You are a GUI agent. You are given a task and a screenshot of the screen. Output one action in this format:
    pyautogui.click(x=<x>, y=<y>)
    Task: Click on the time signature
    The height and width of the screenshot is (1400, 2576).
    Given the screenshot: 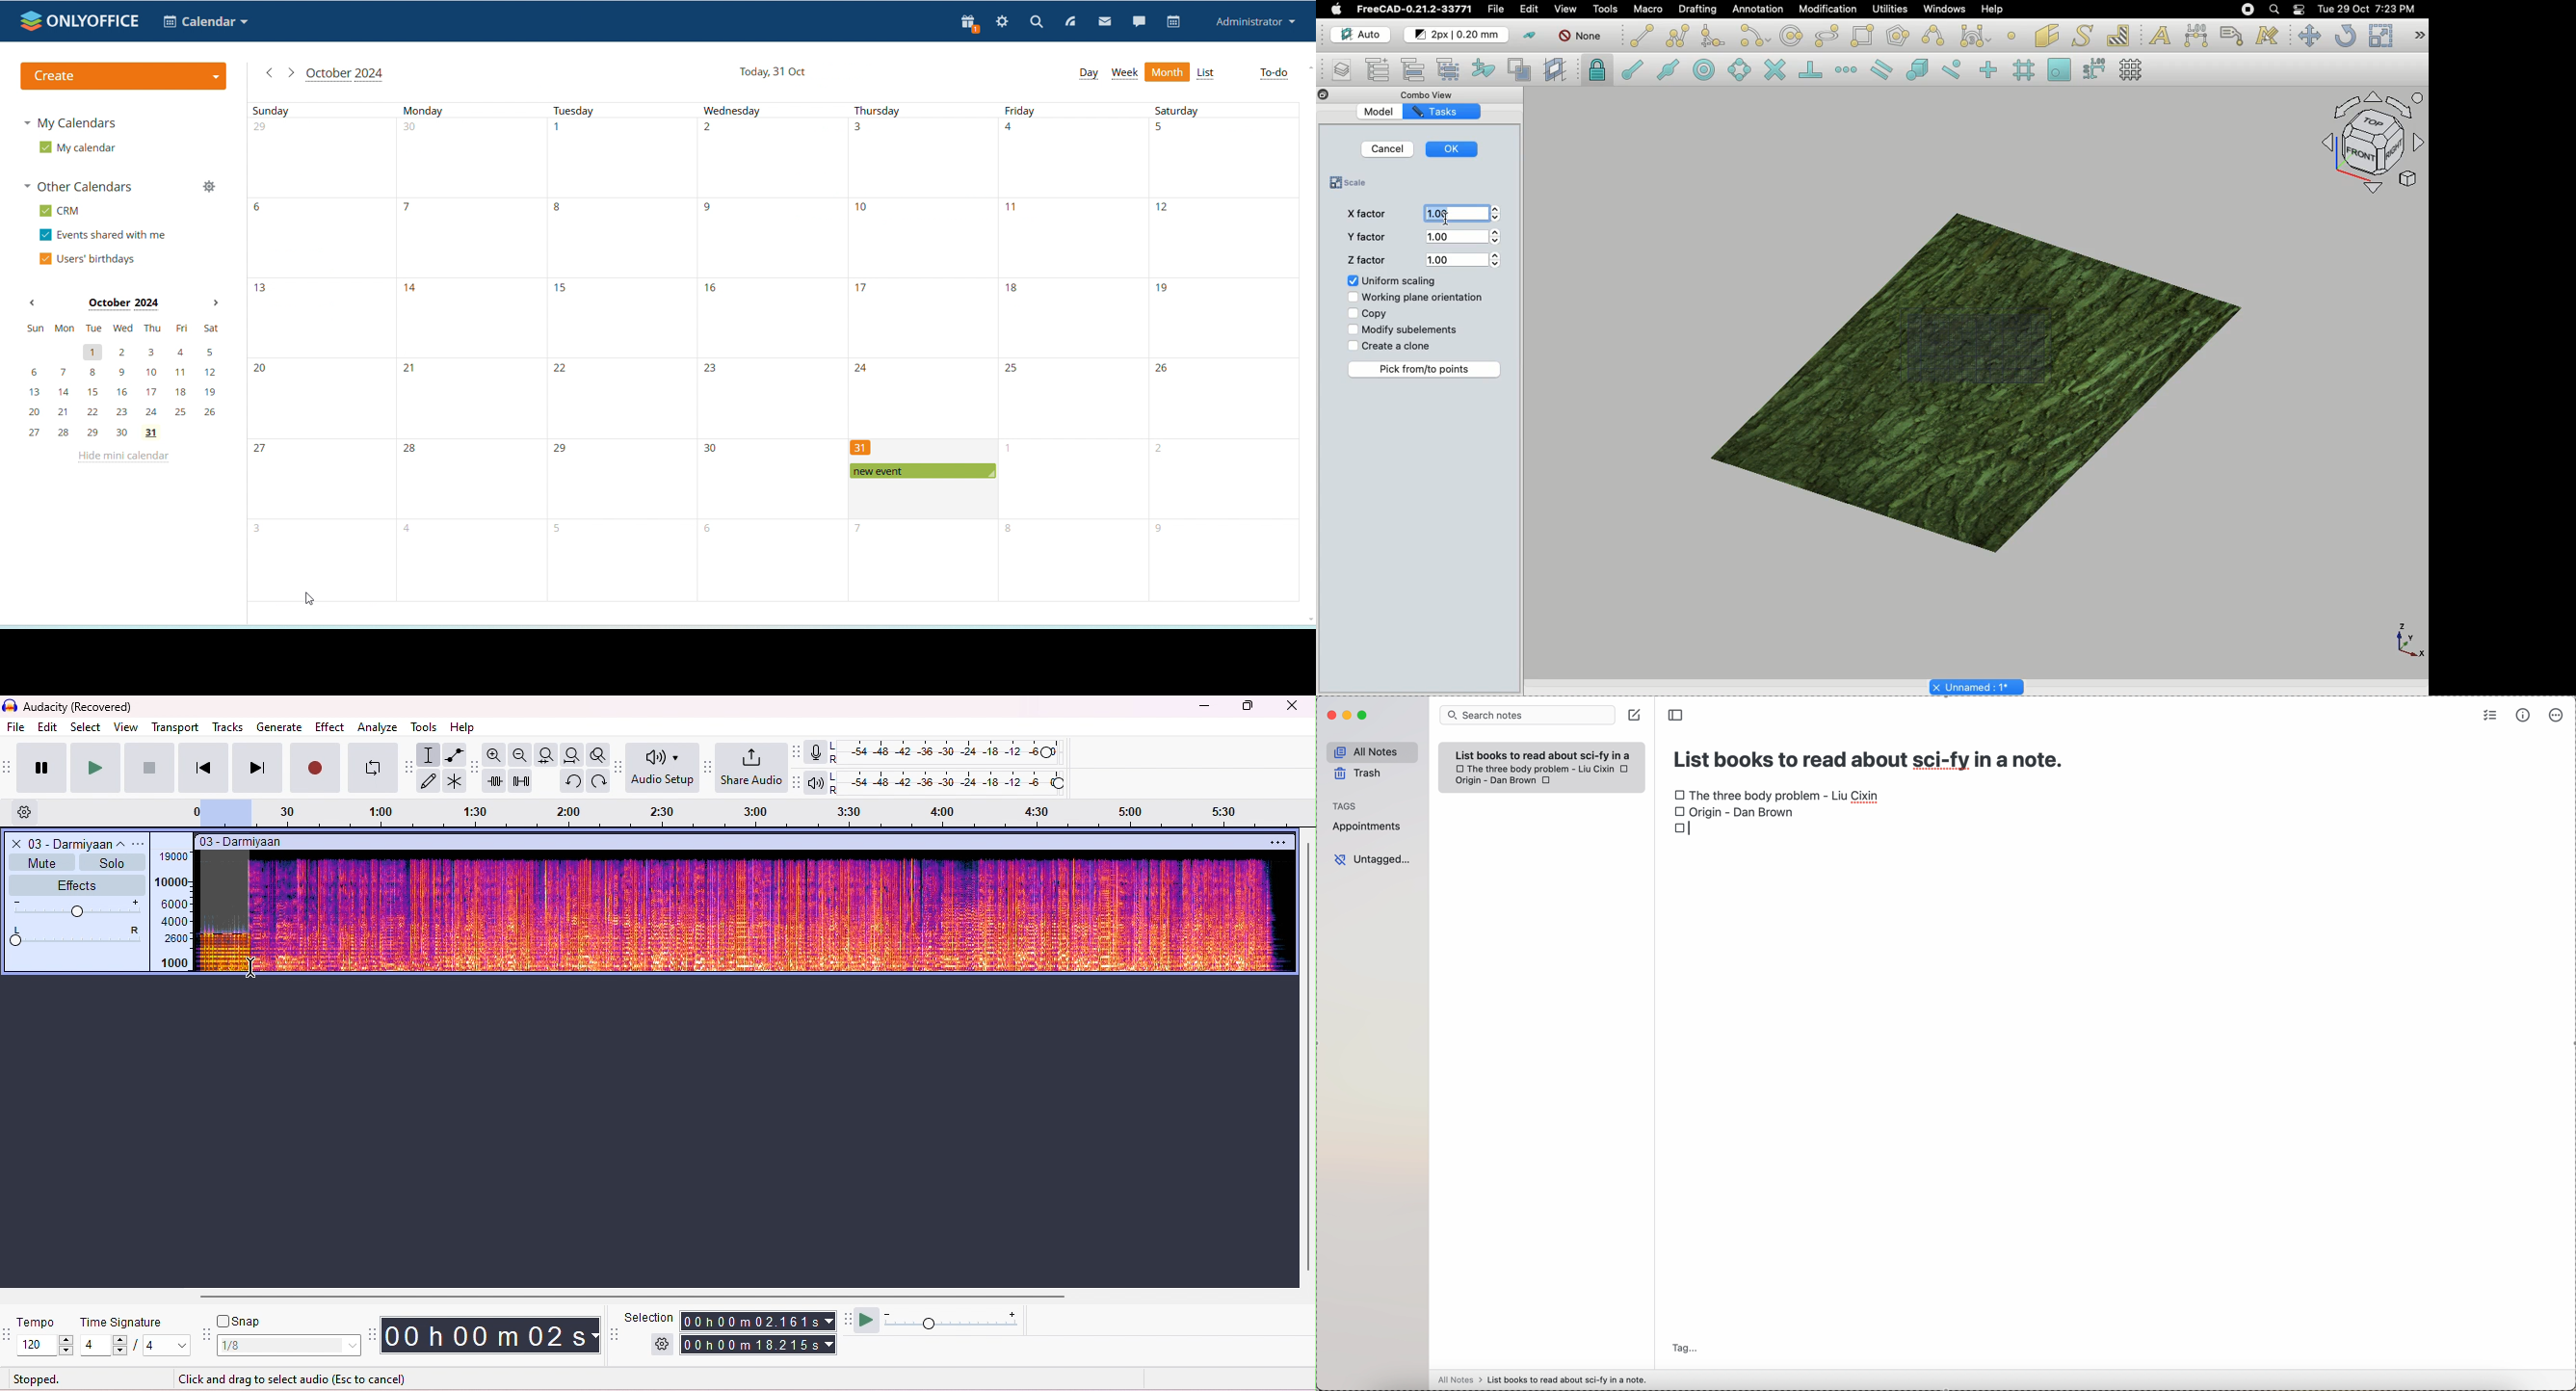 What is the action you would take?
    pyautogui.click(x=119, y=1323)
    